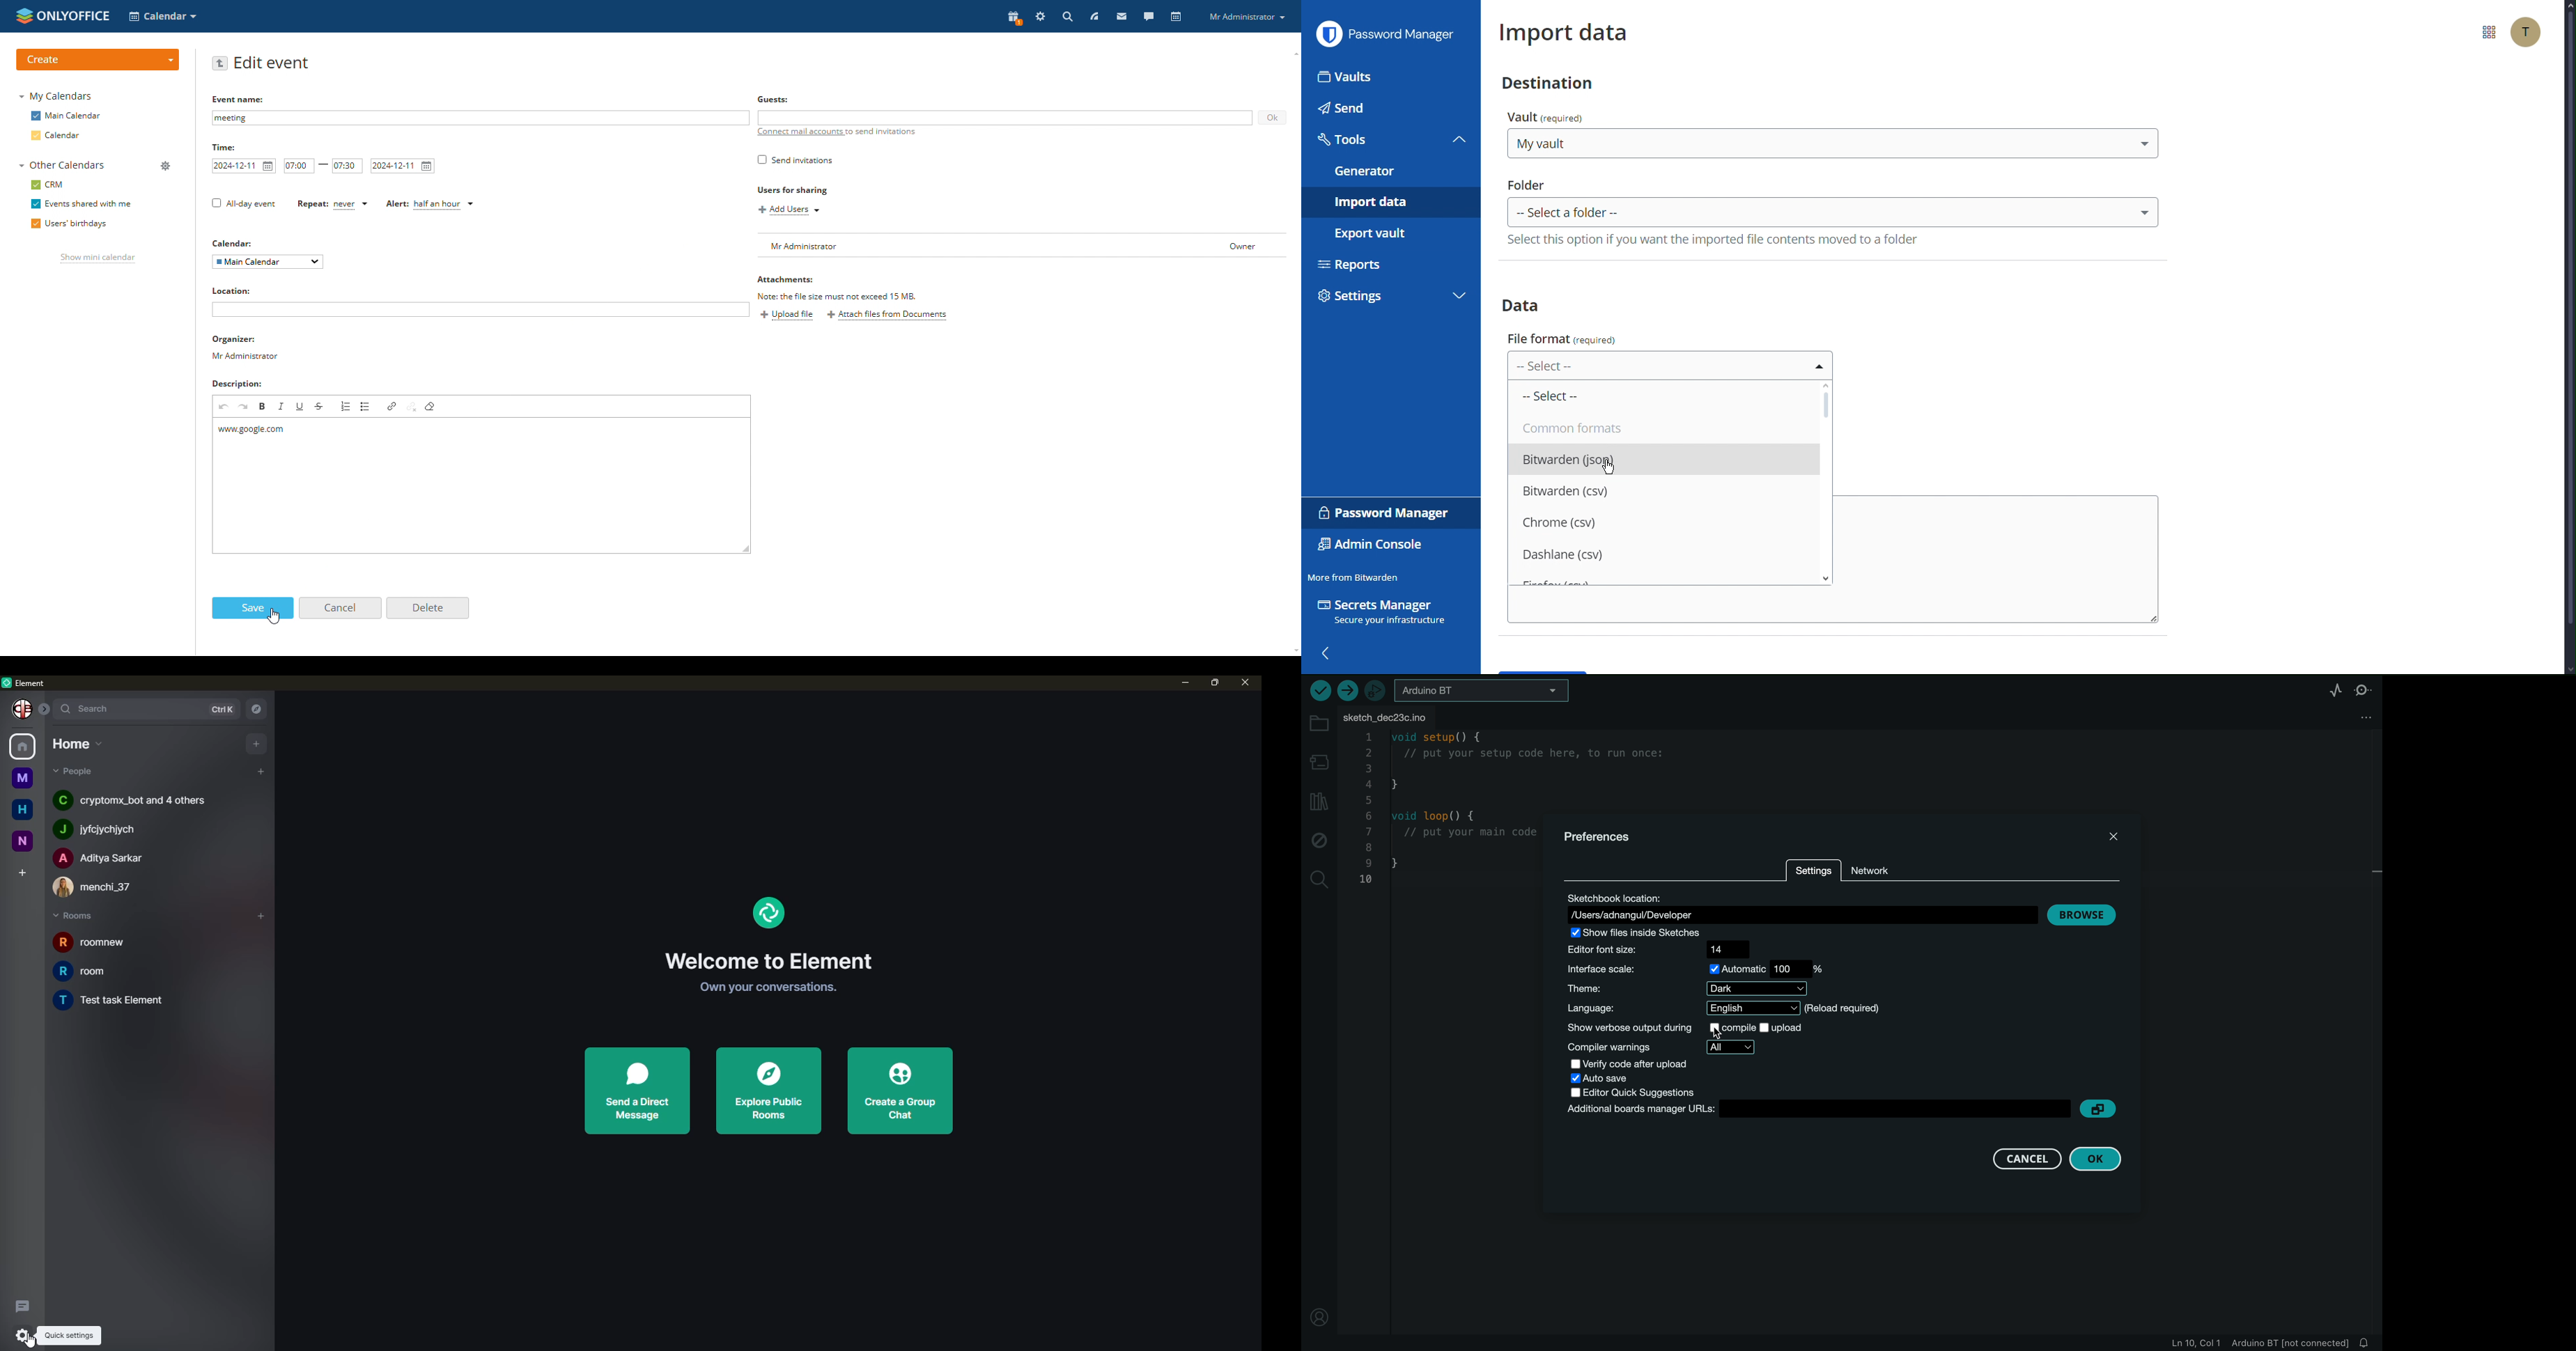 The image size is (2576, 1372). I want to click on event repetition, so click(352, 205).